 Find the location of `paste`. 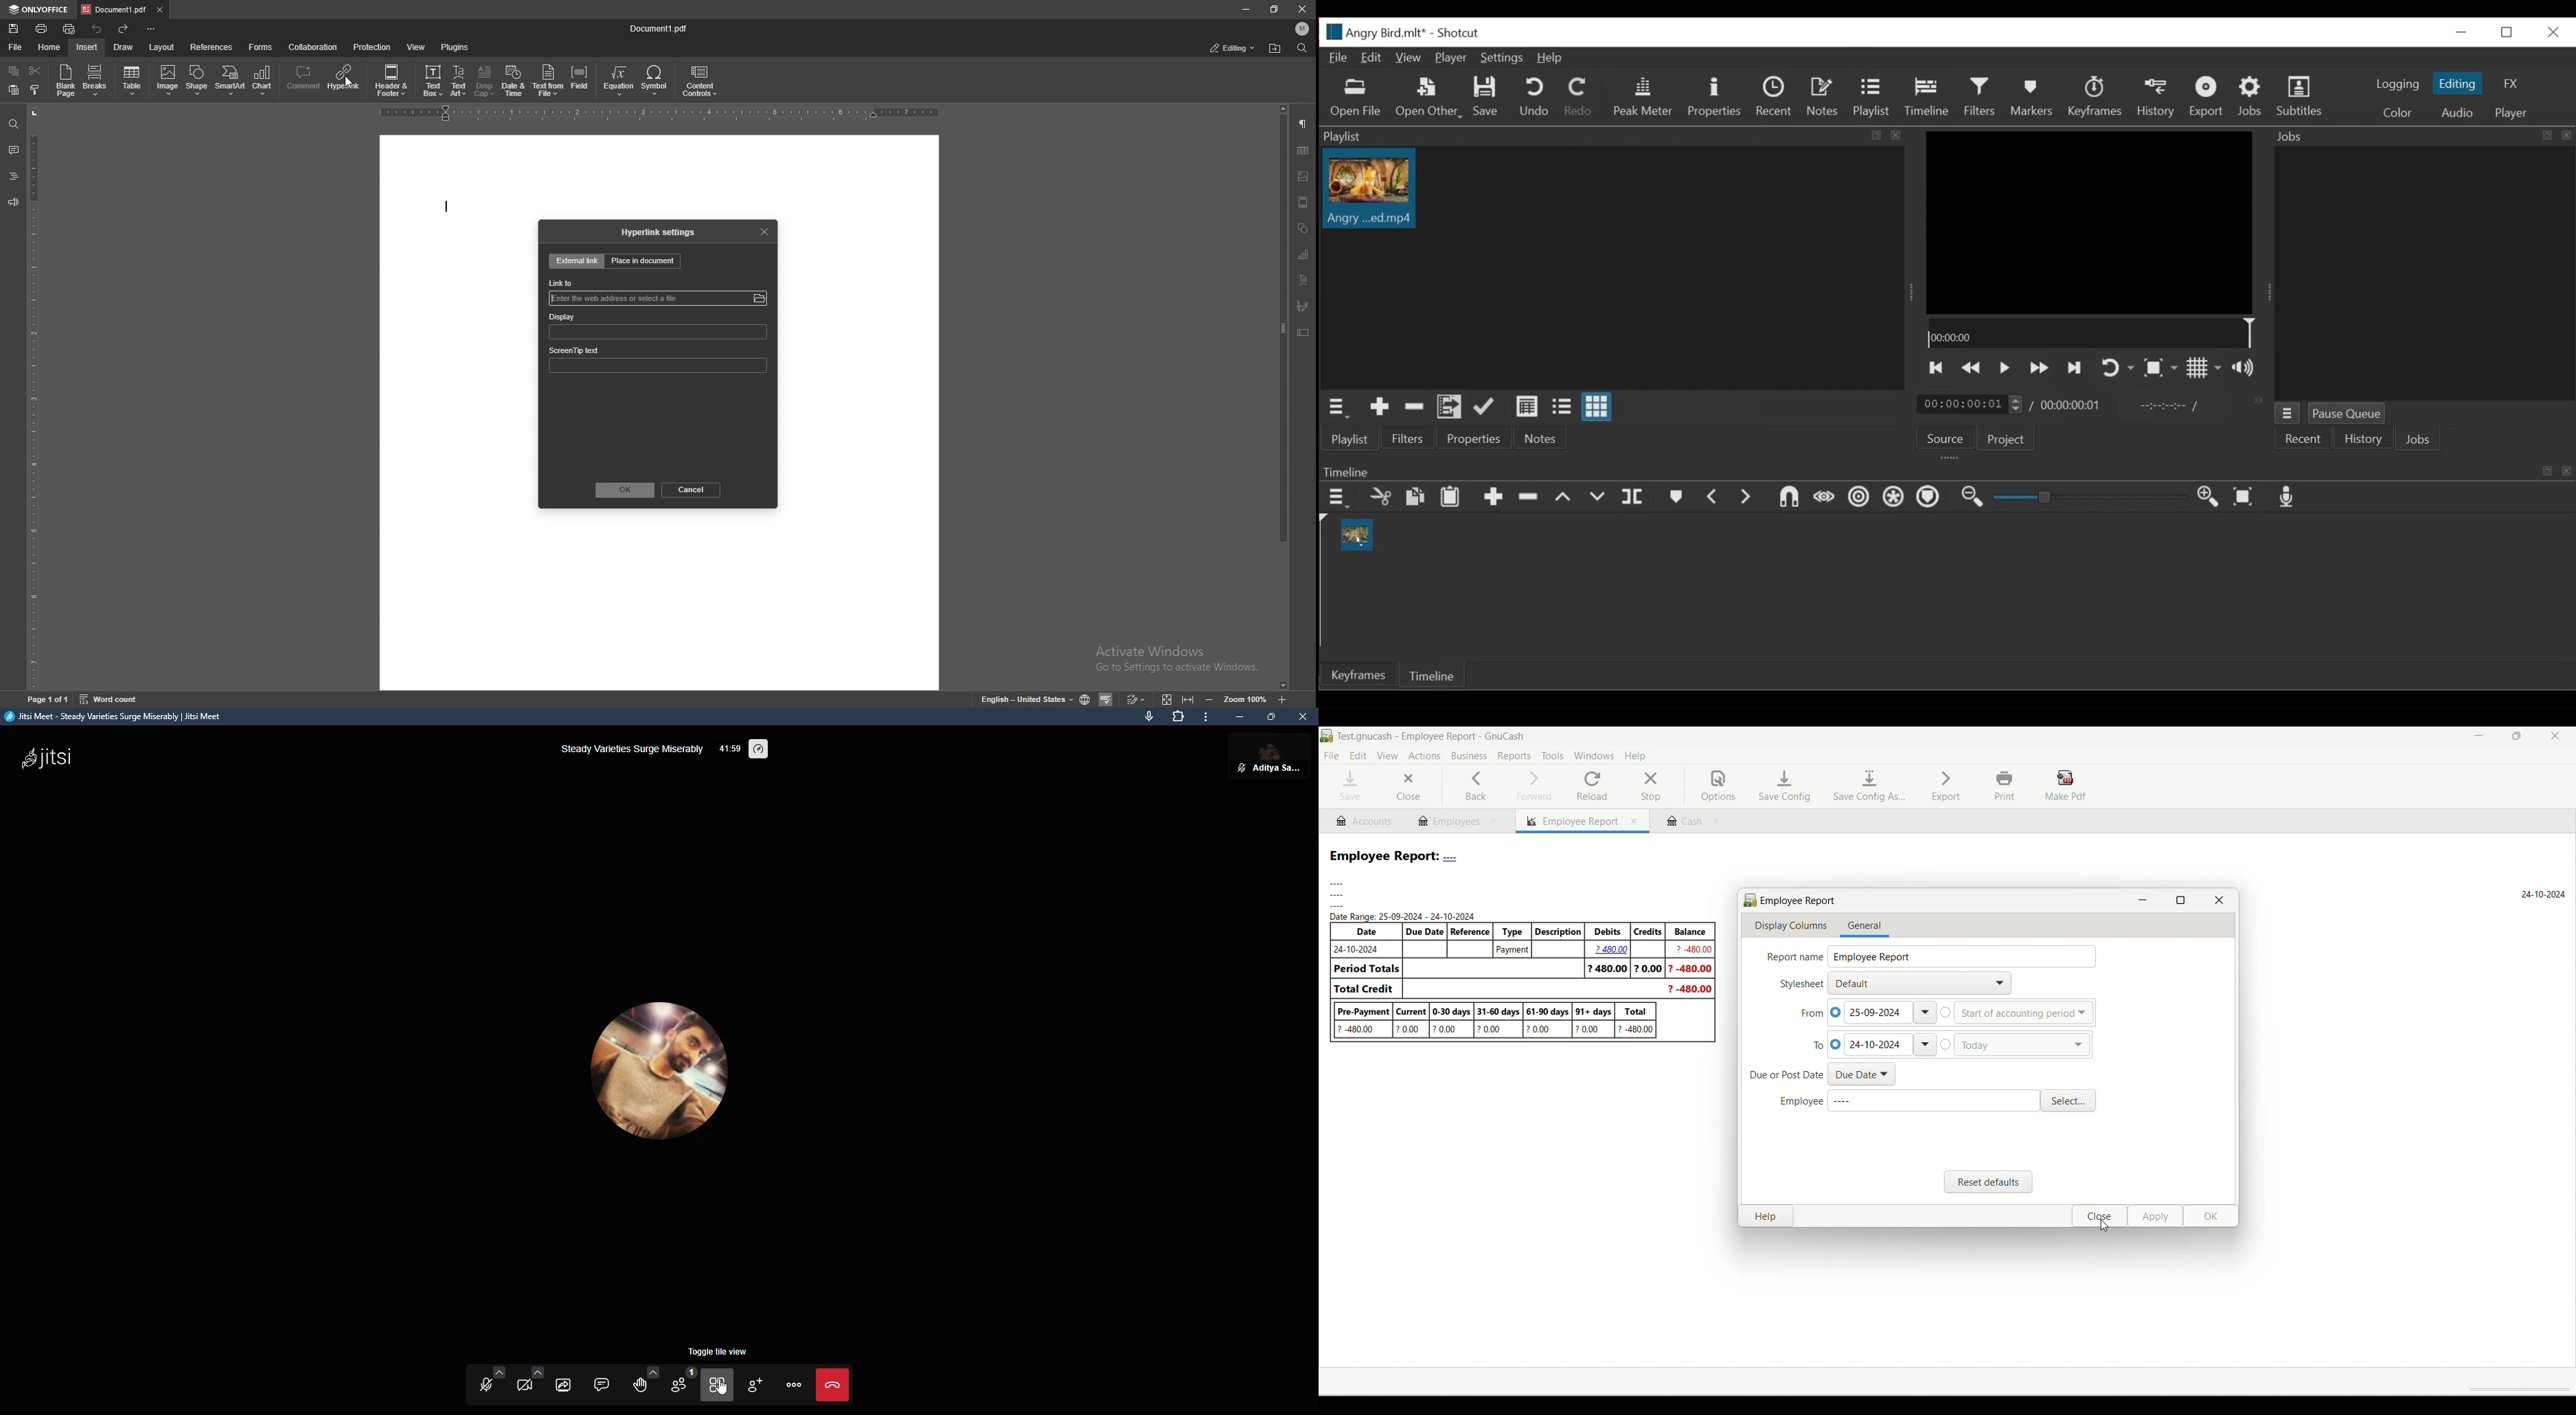

paste is located at coordinates (14, 89).